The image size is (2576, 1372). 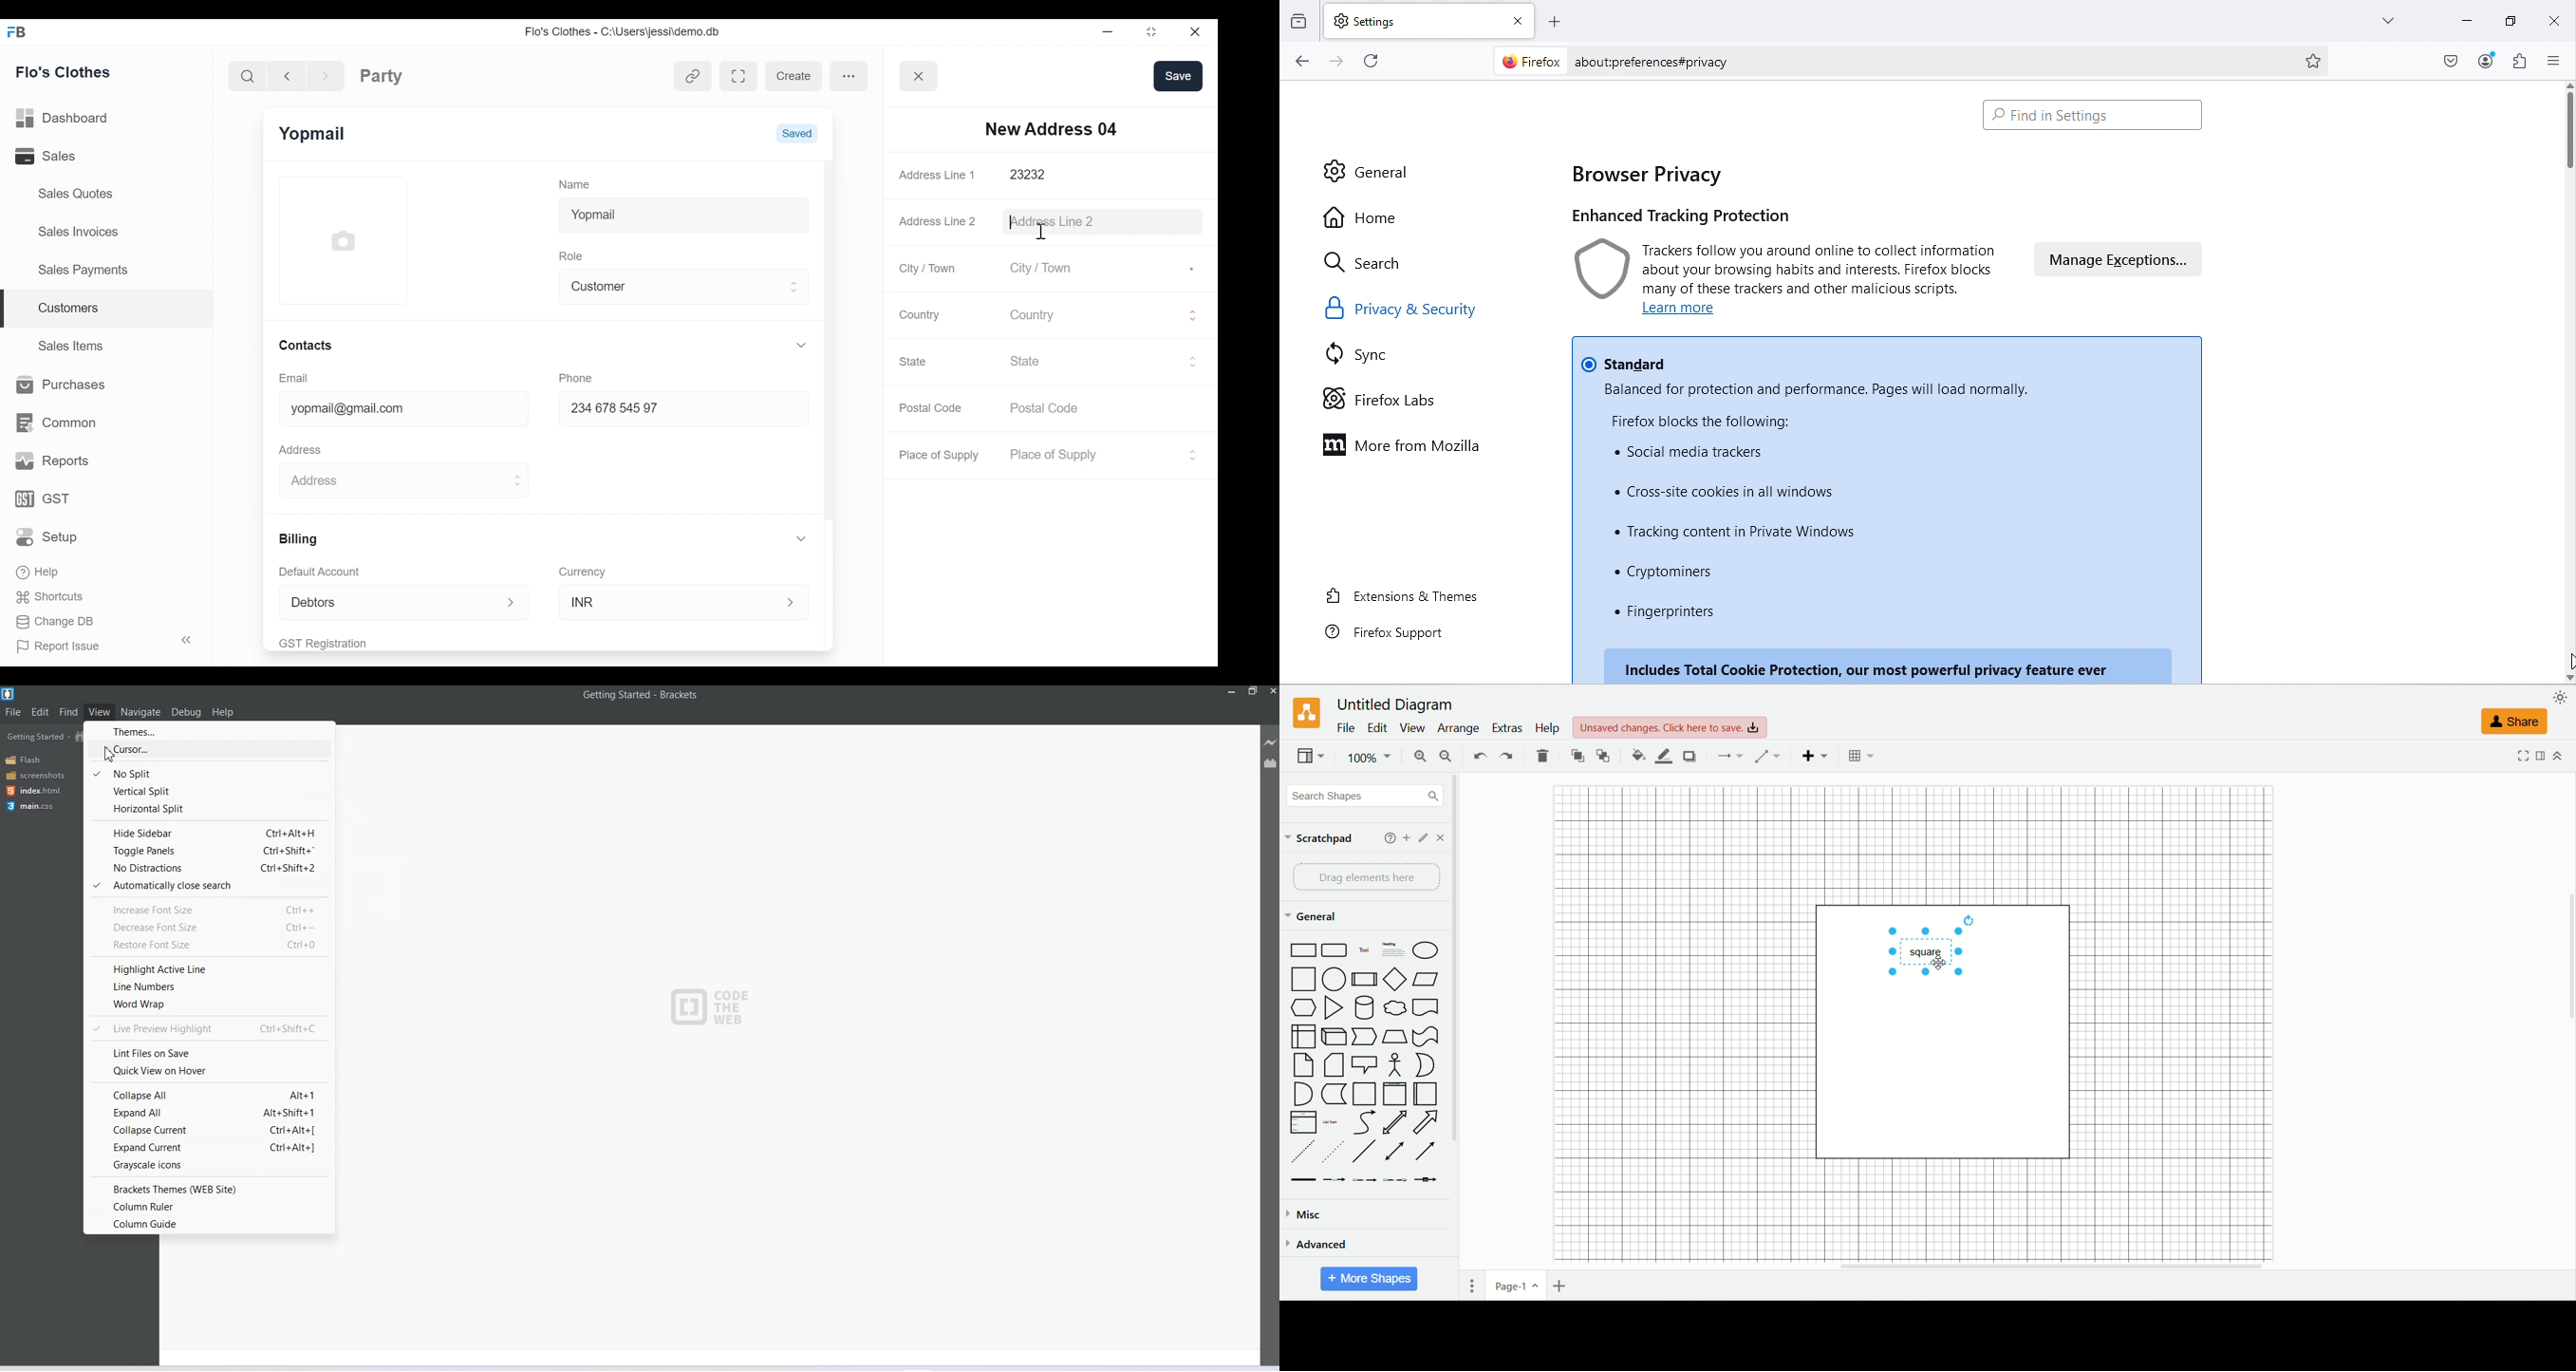 I want to click on waypoints, so click(x=1772, y=756).